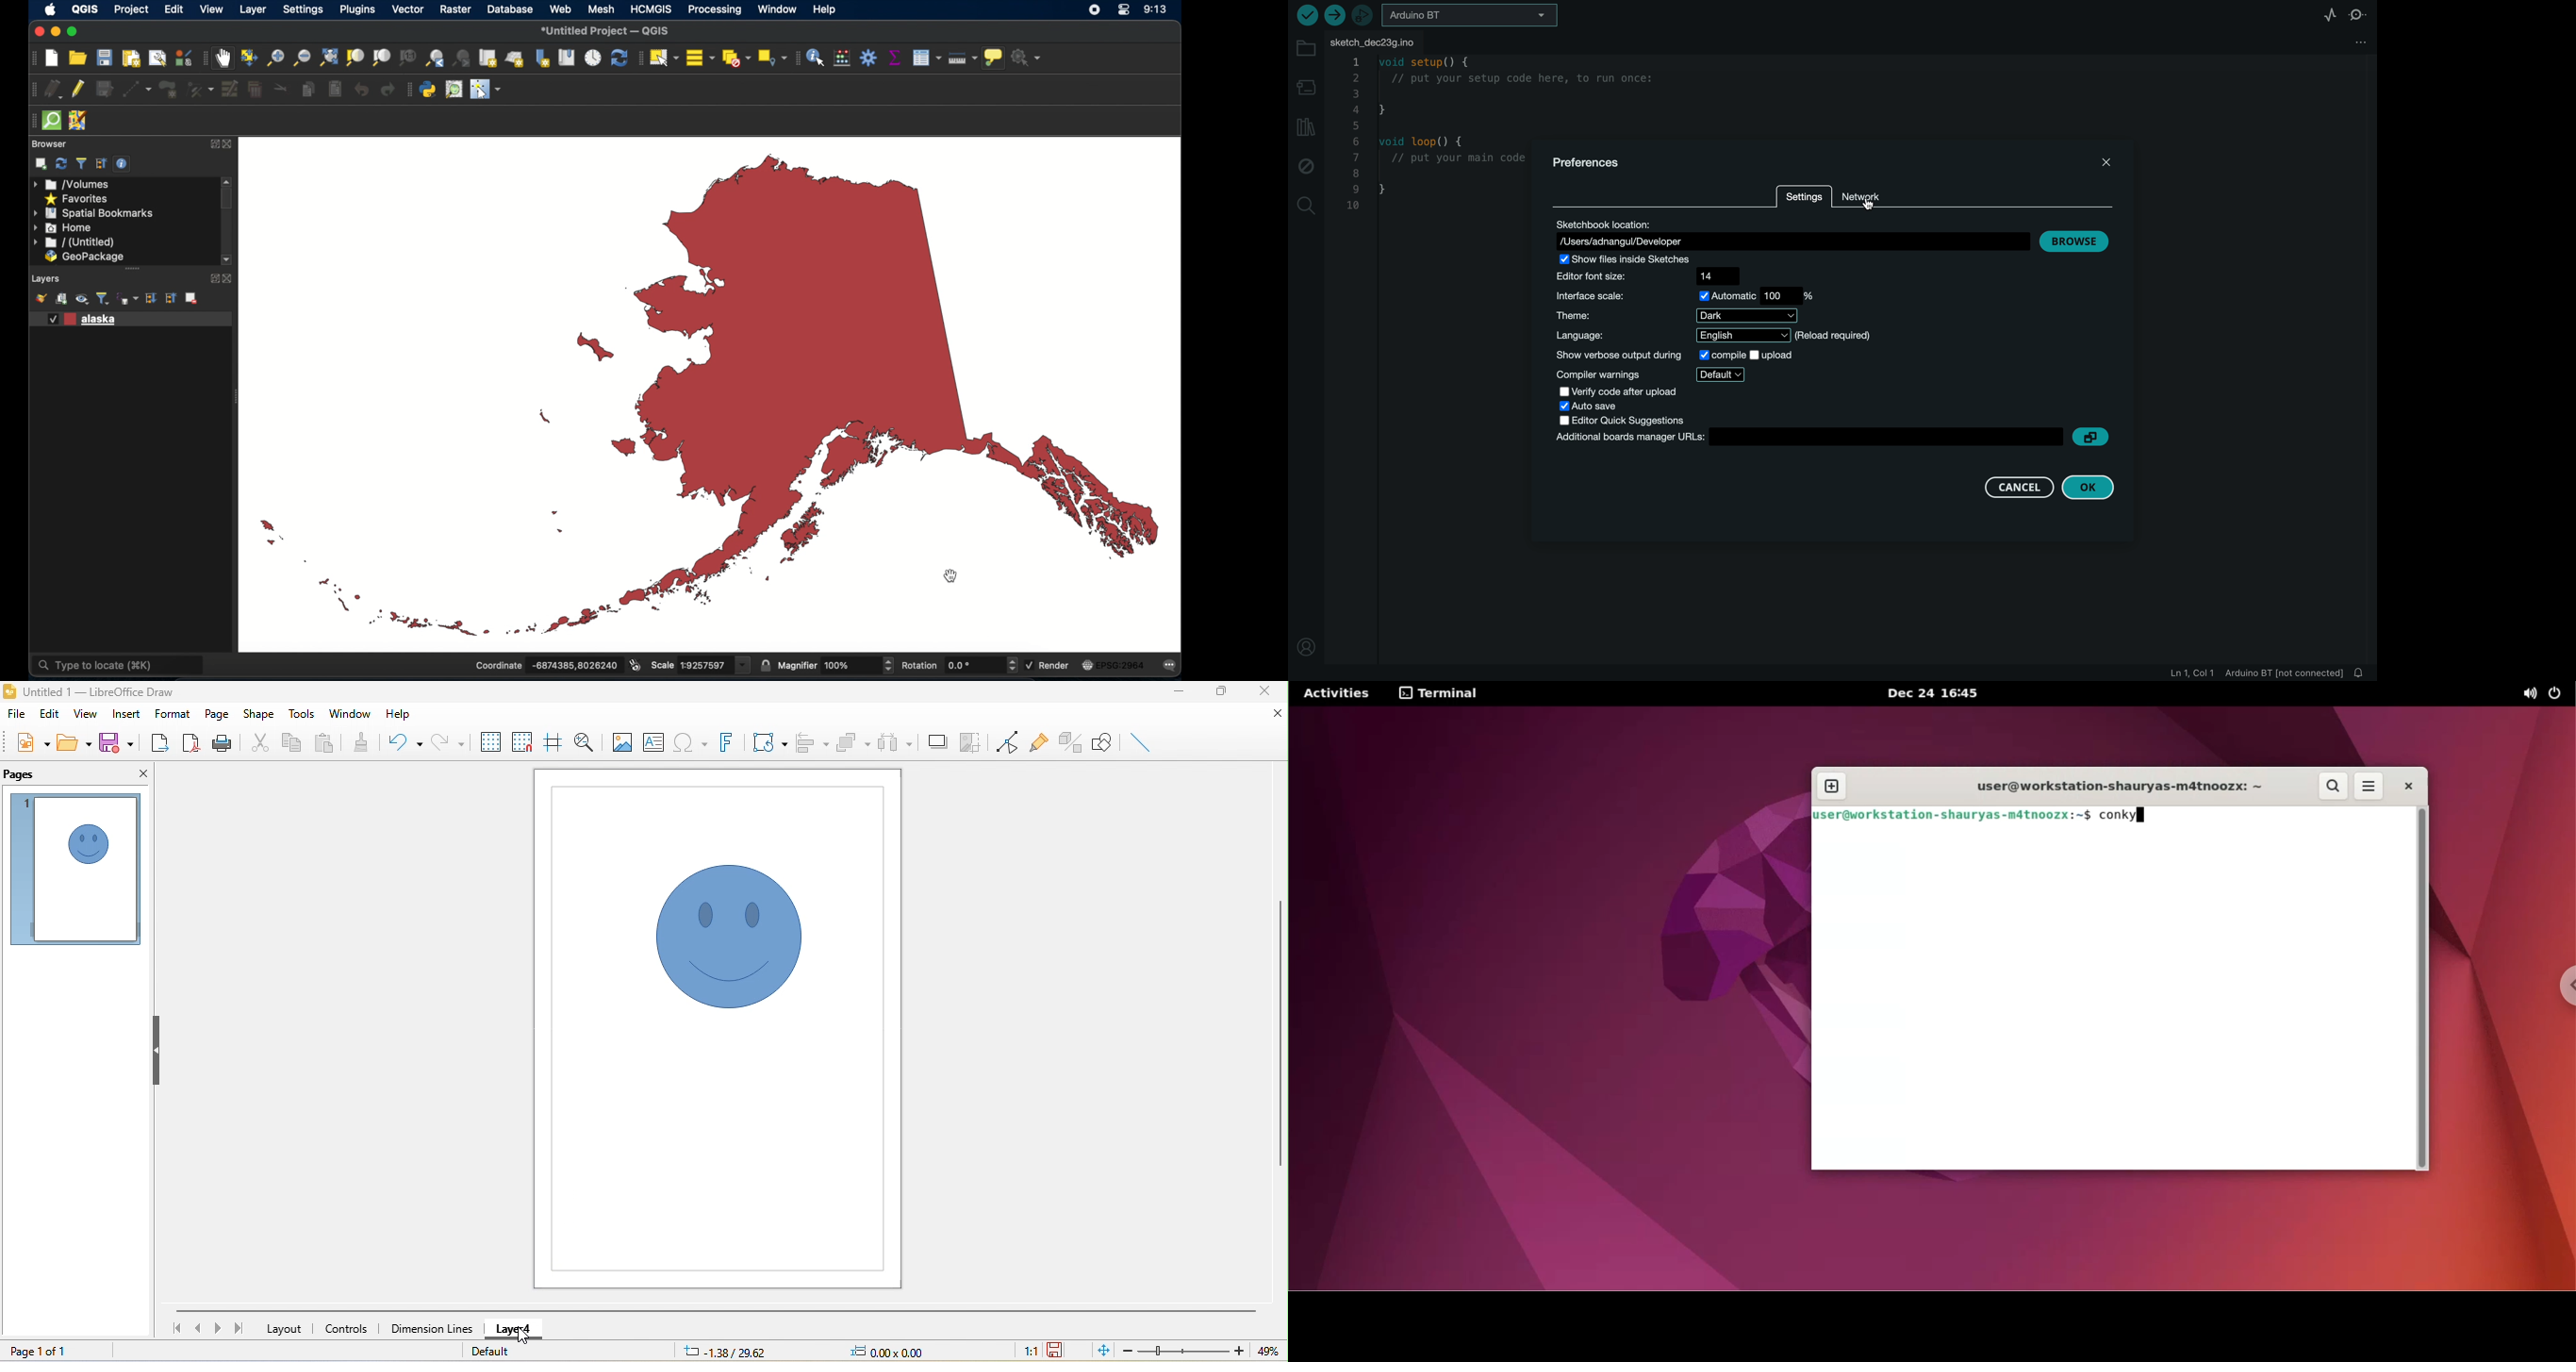 This screenshot has height=1372, width=2576. What do you see at coordinates (640, 57) in the screenshot?
I see `selection toolbar` at bounding box center [640, 57].